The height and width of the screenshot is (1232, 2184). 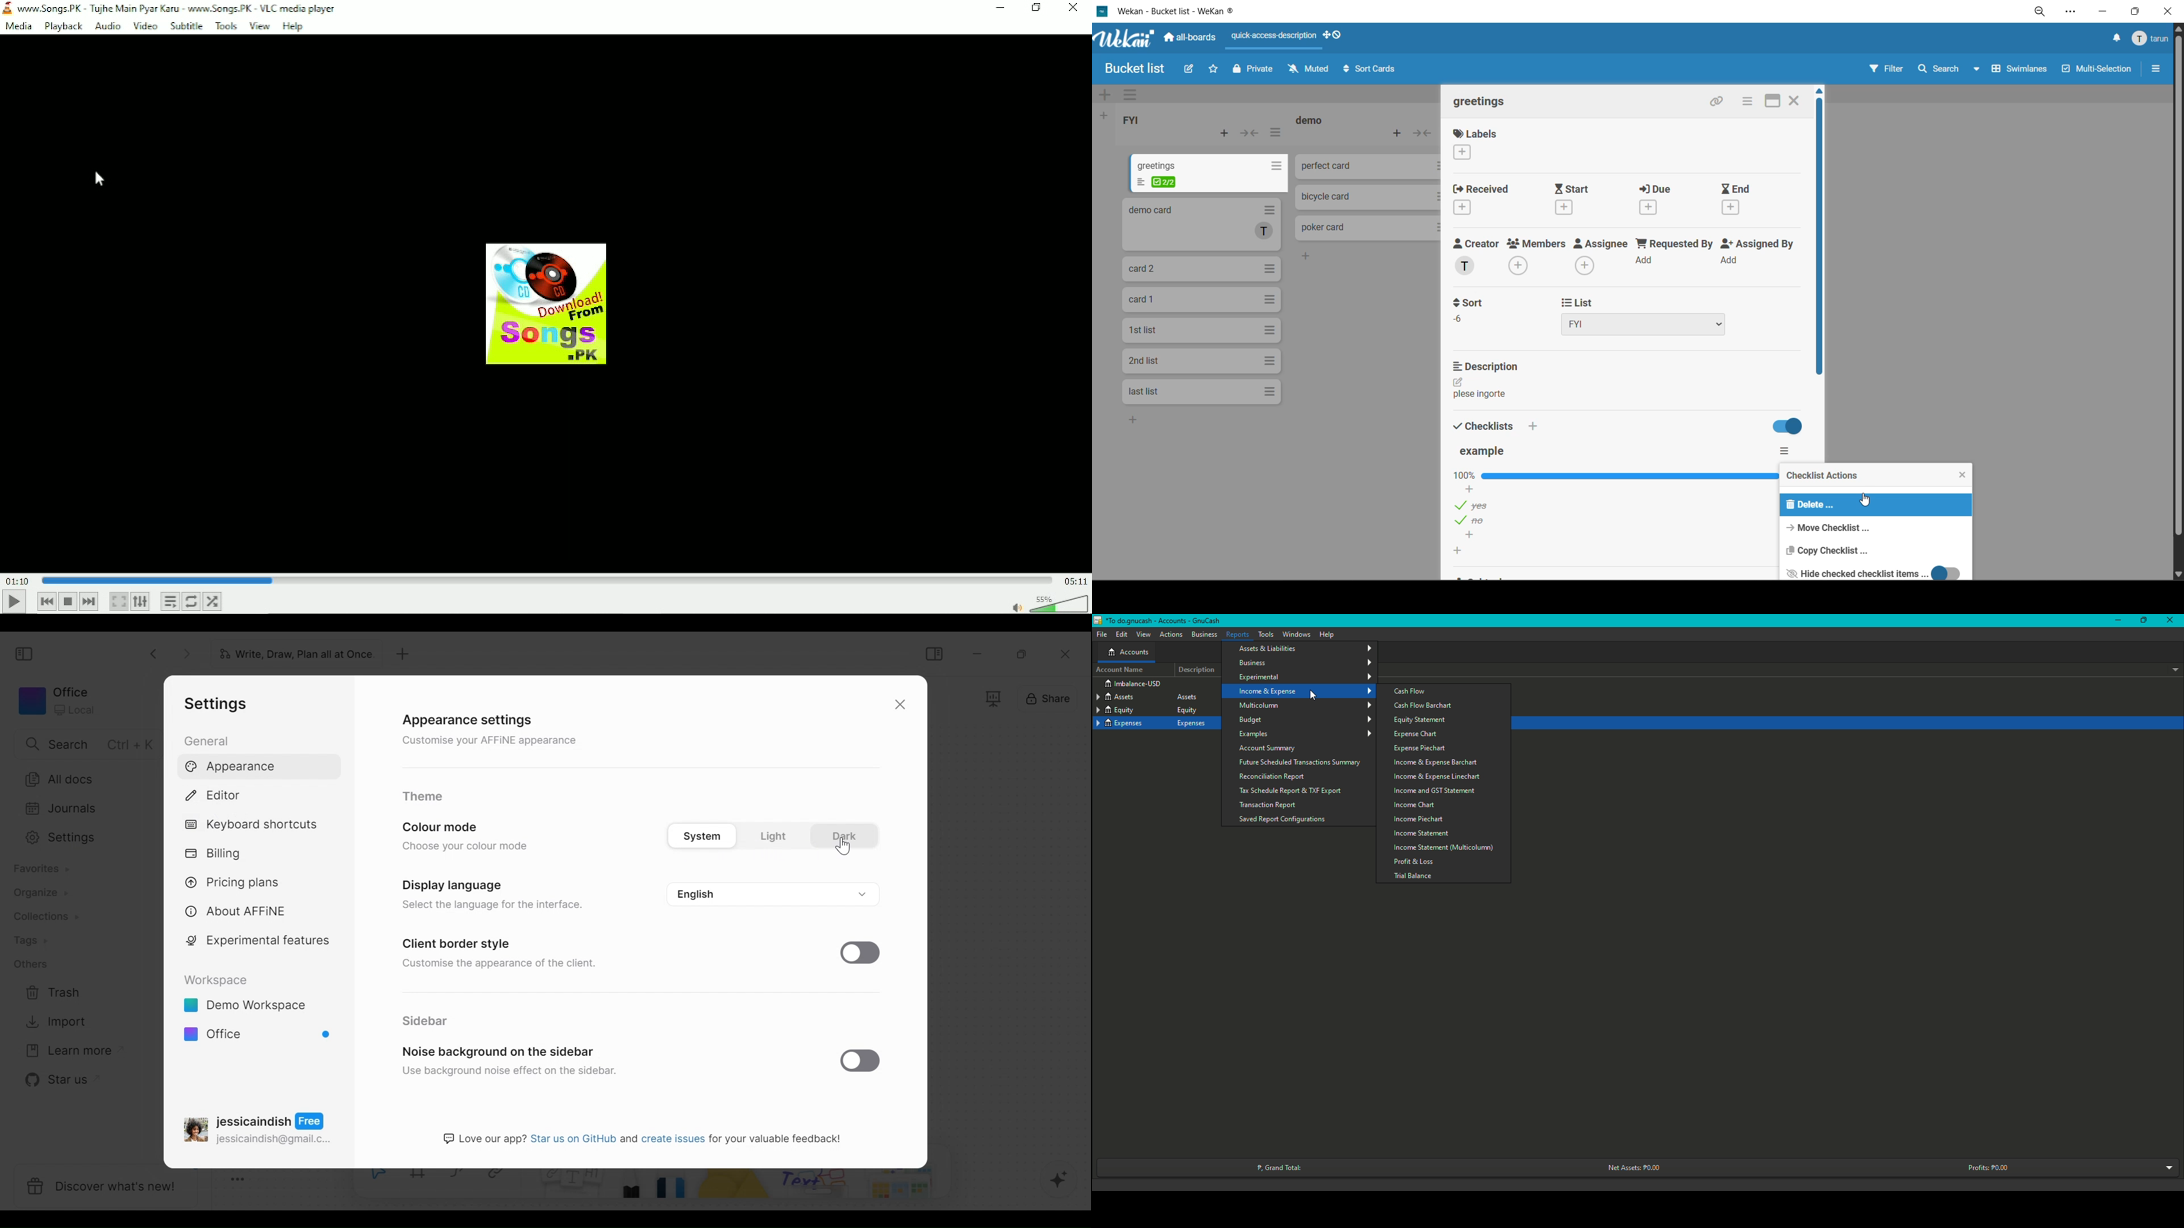 I want to click on Cash Flow, so click(x=1409, y=692).